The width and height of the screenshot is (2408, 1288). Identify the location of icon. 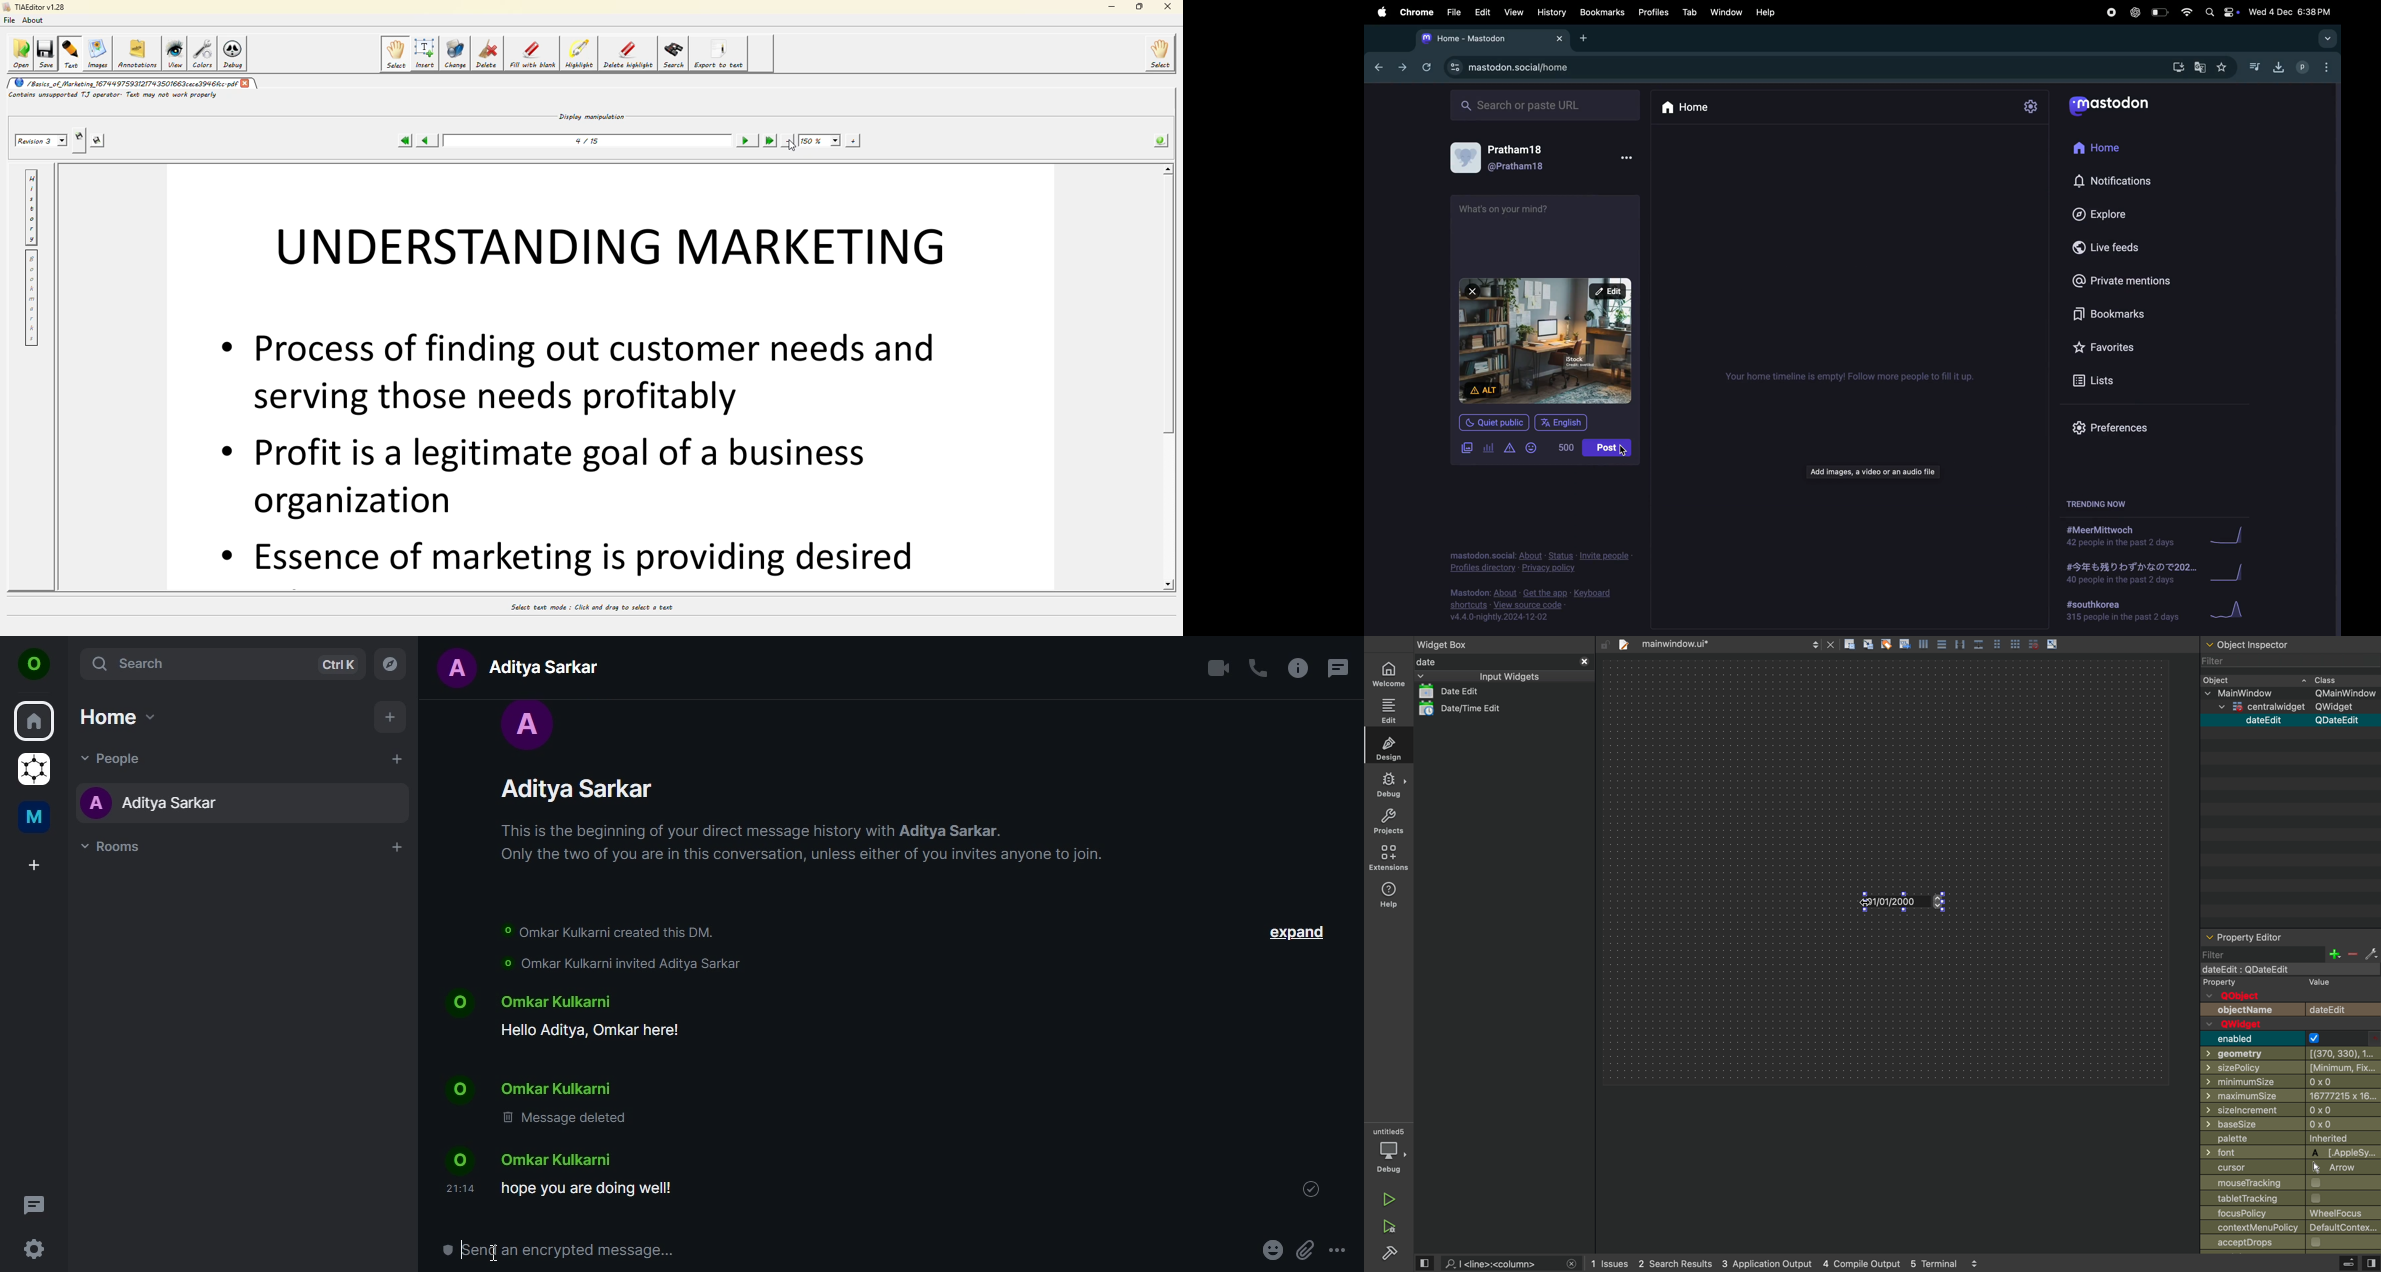
(34, 664).